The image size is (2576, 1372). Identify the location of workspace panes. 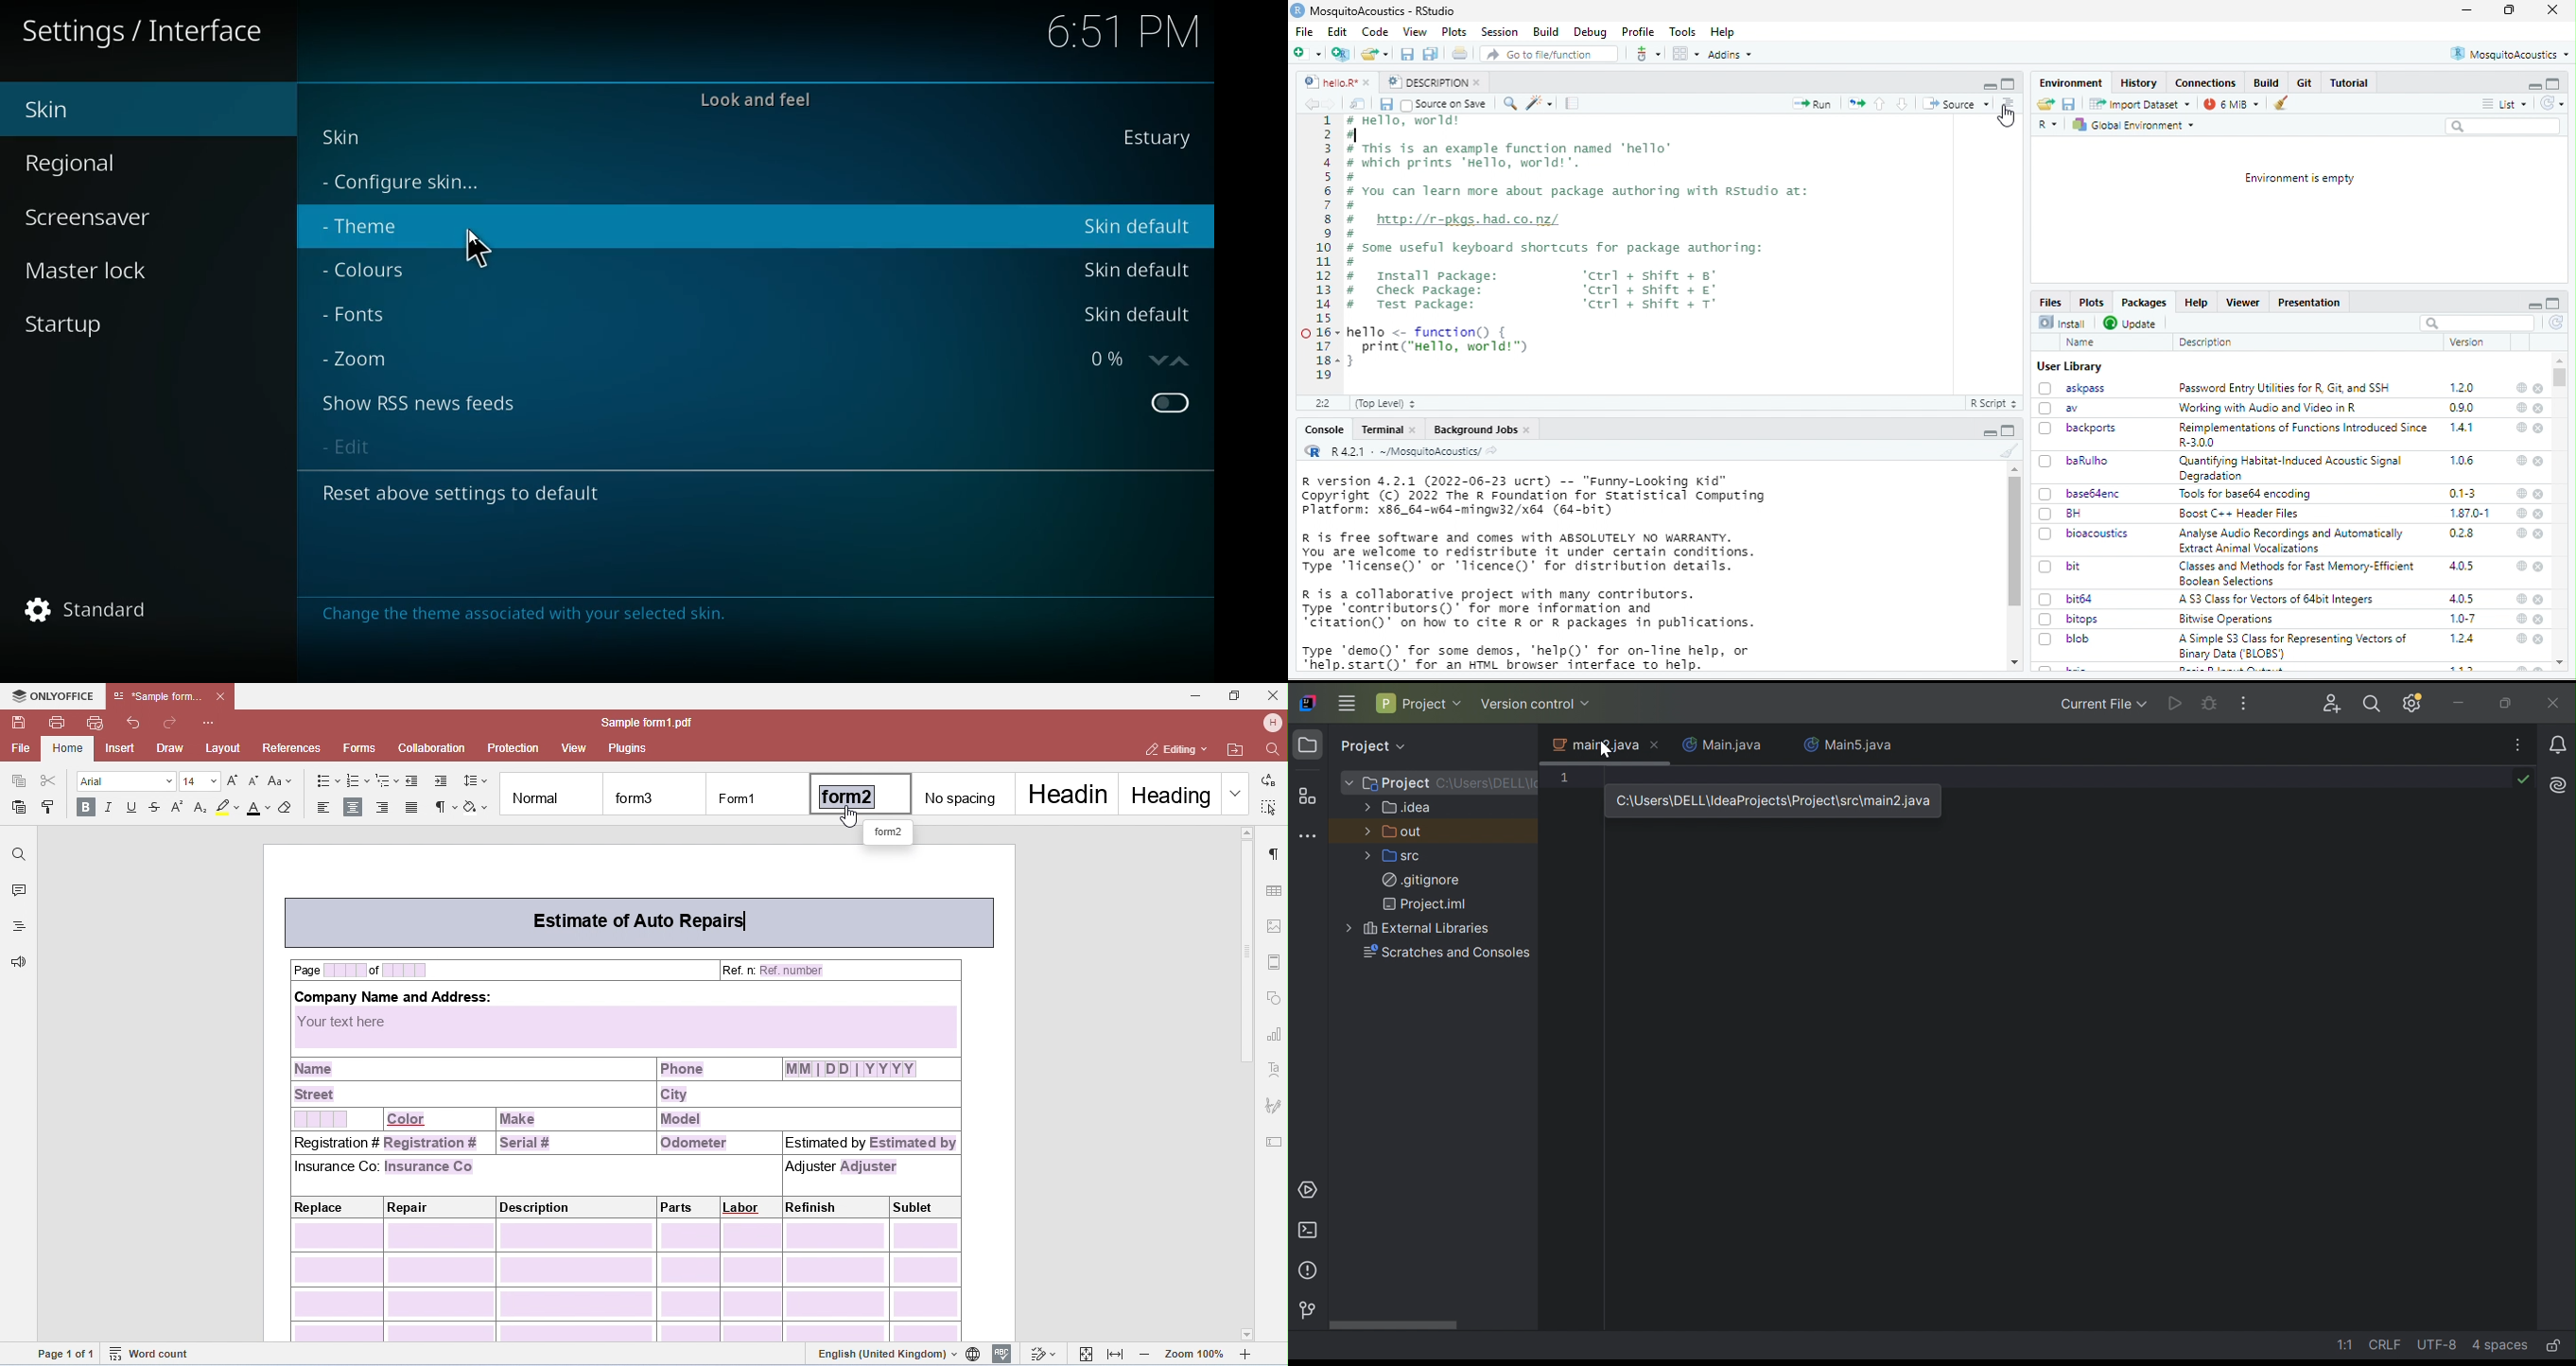
(1685, 54).